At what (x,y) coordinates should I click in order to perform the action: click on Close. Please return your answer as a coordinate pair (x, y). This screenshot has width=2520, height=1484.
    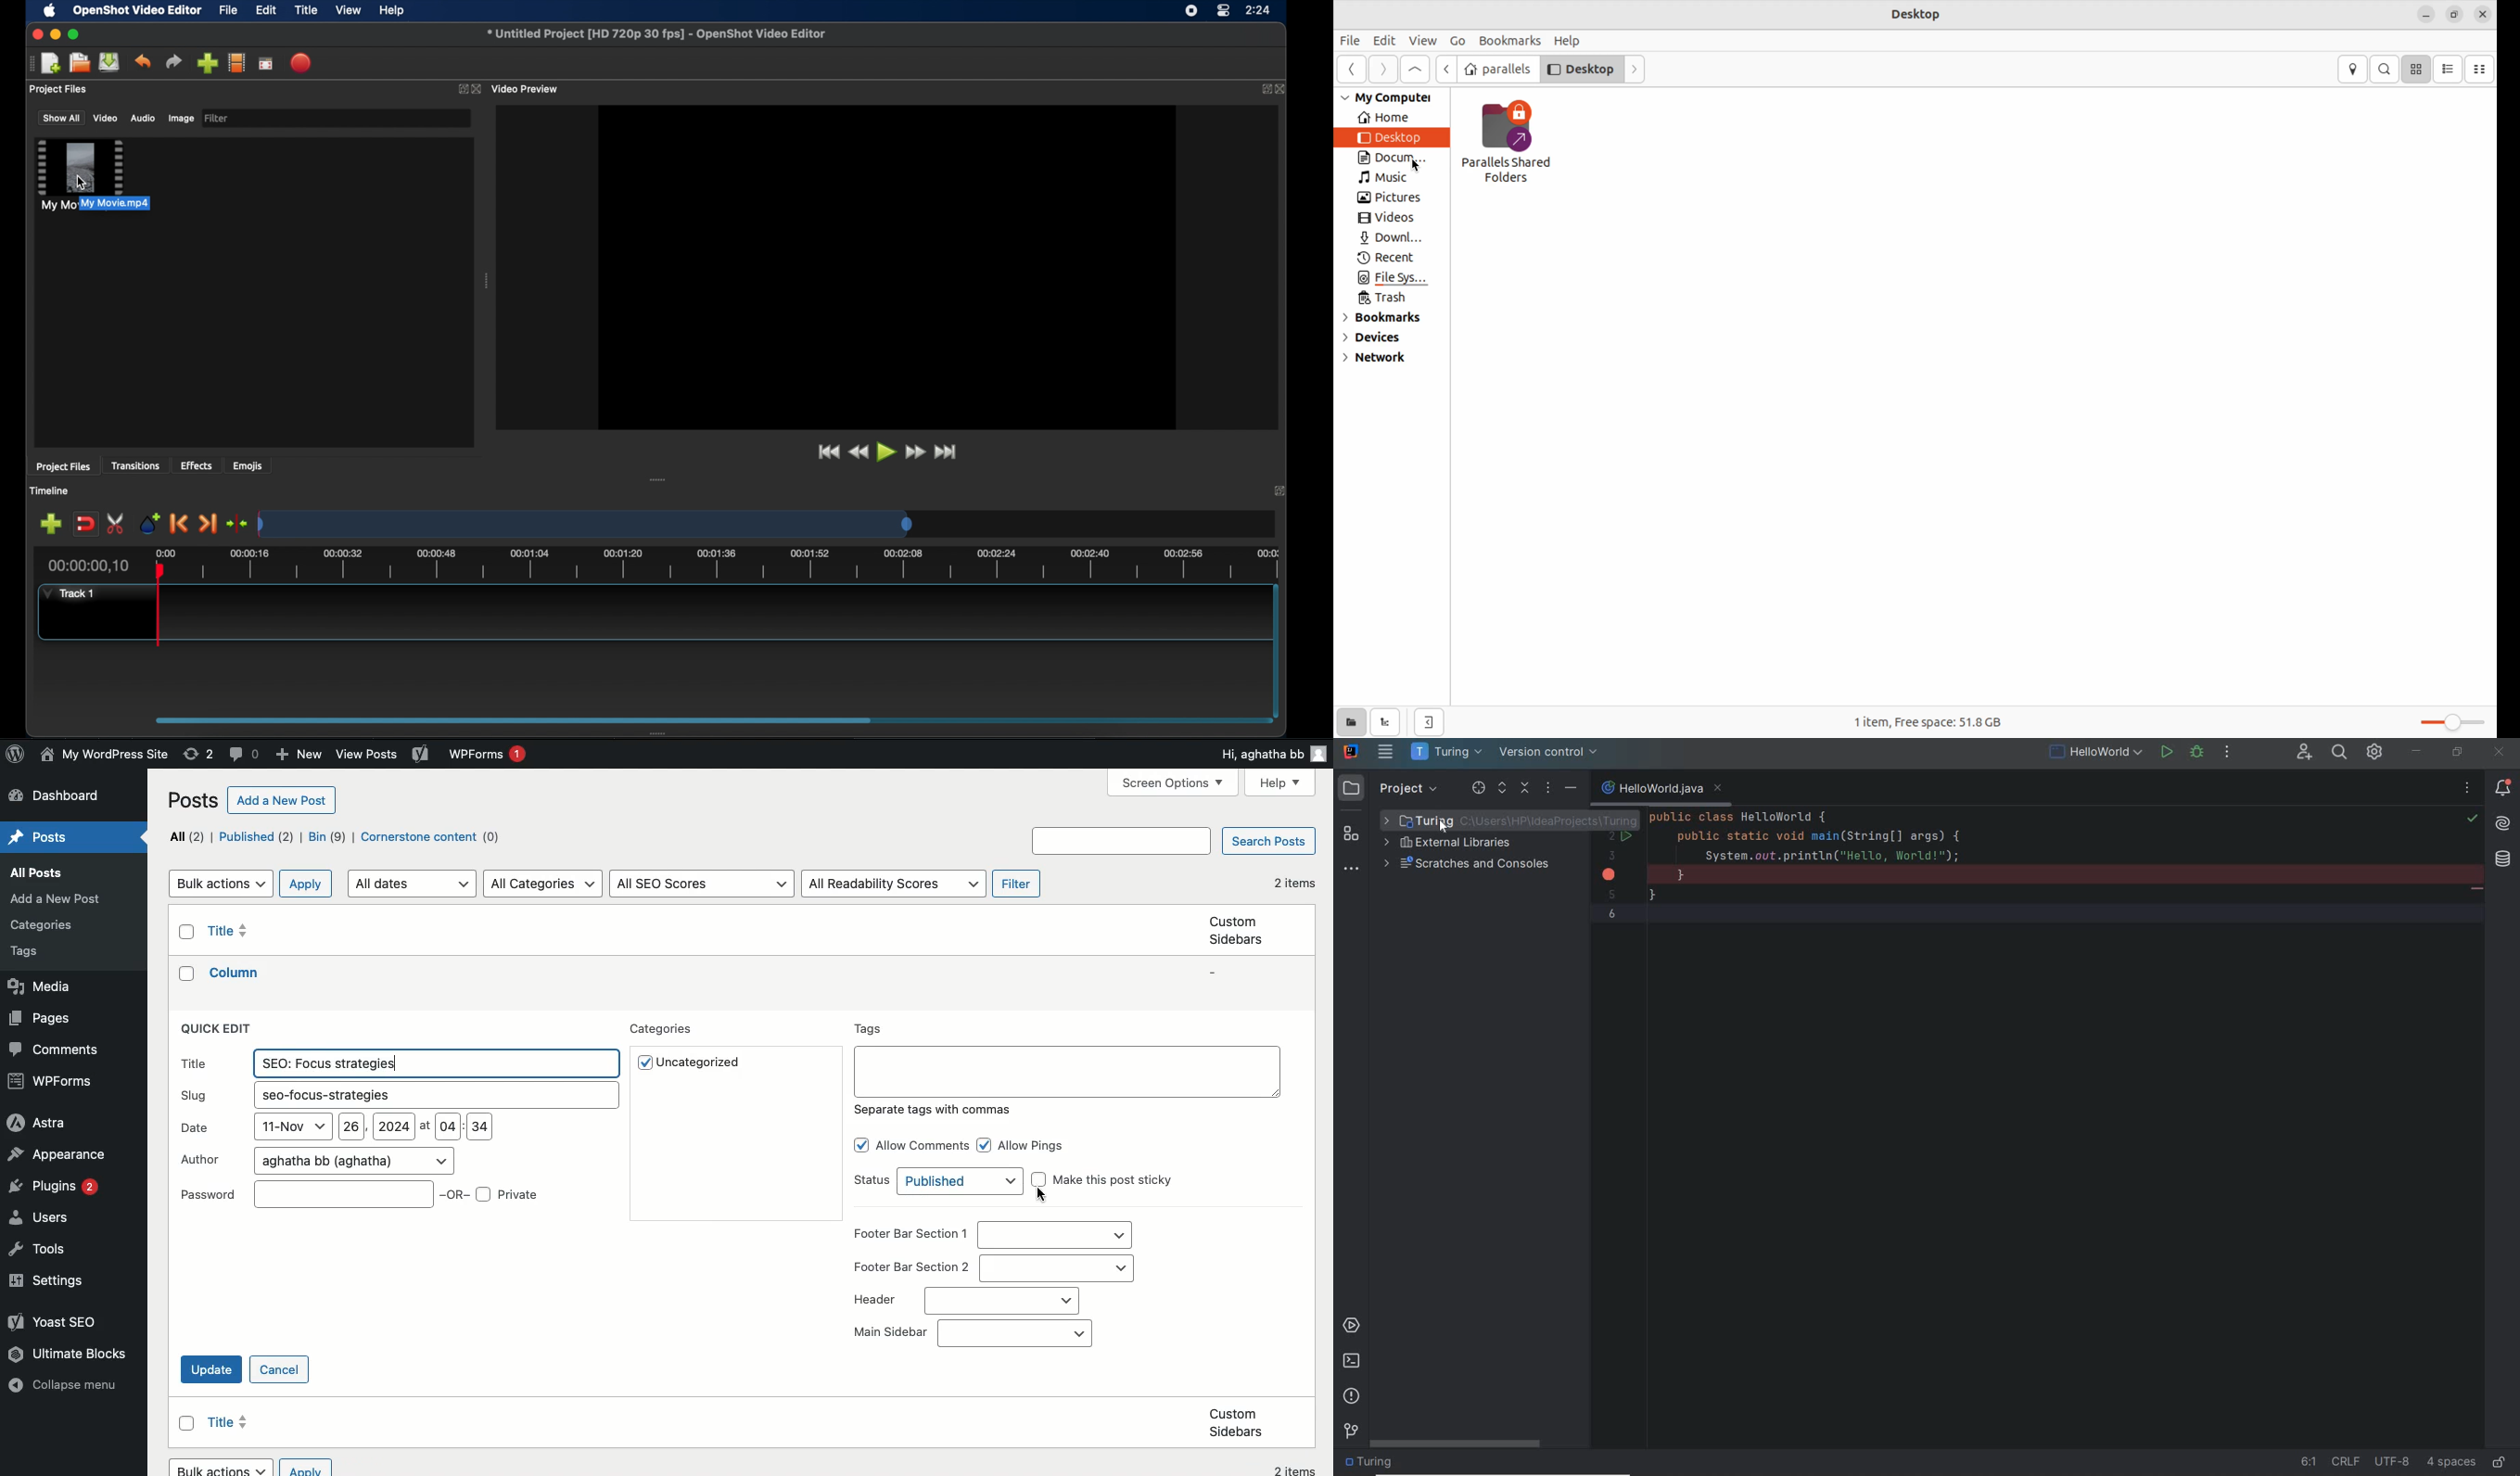
    Looking at the image, I should click on (2484, 13).